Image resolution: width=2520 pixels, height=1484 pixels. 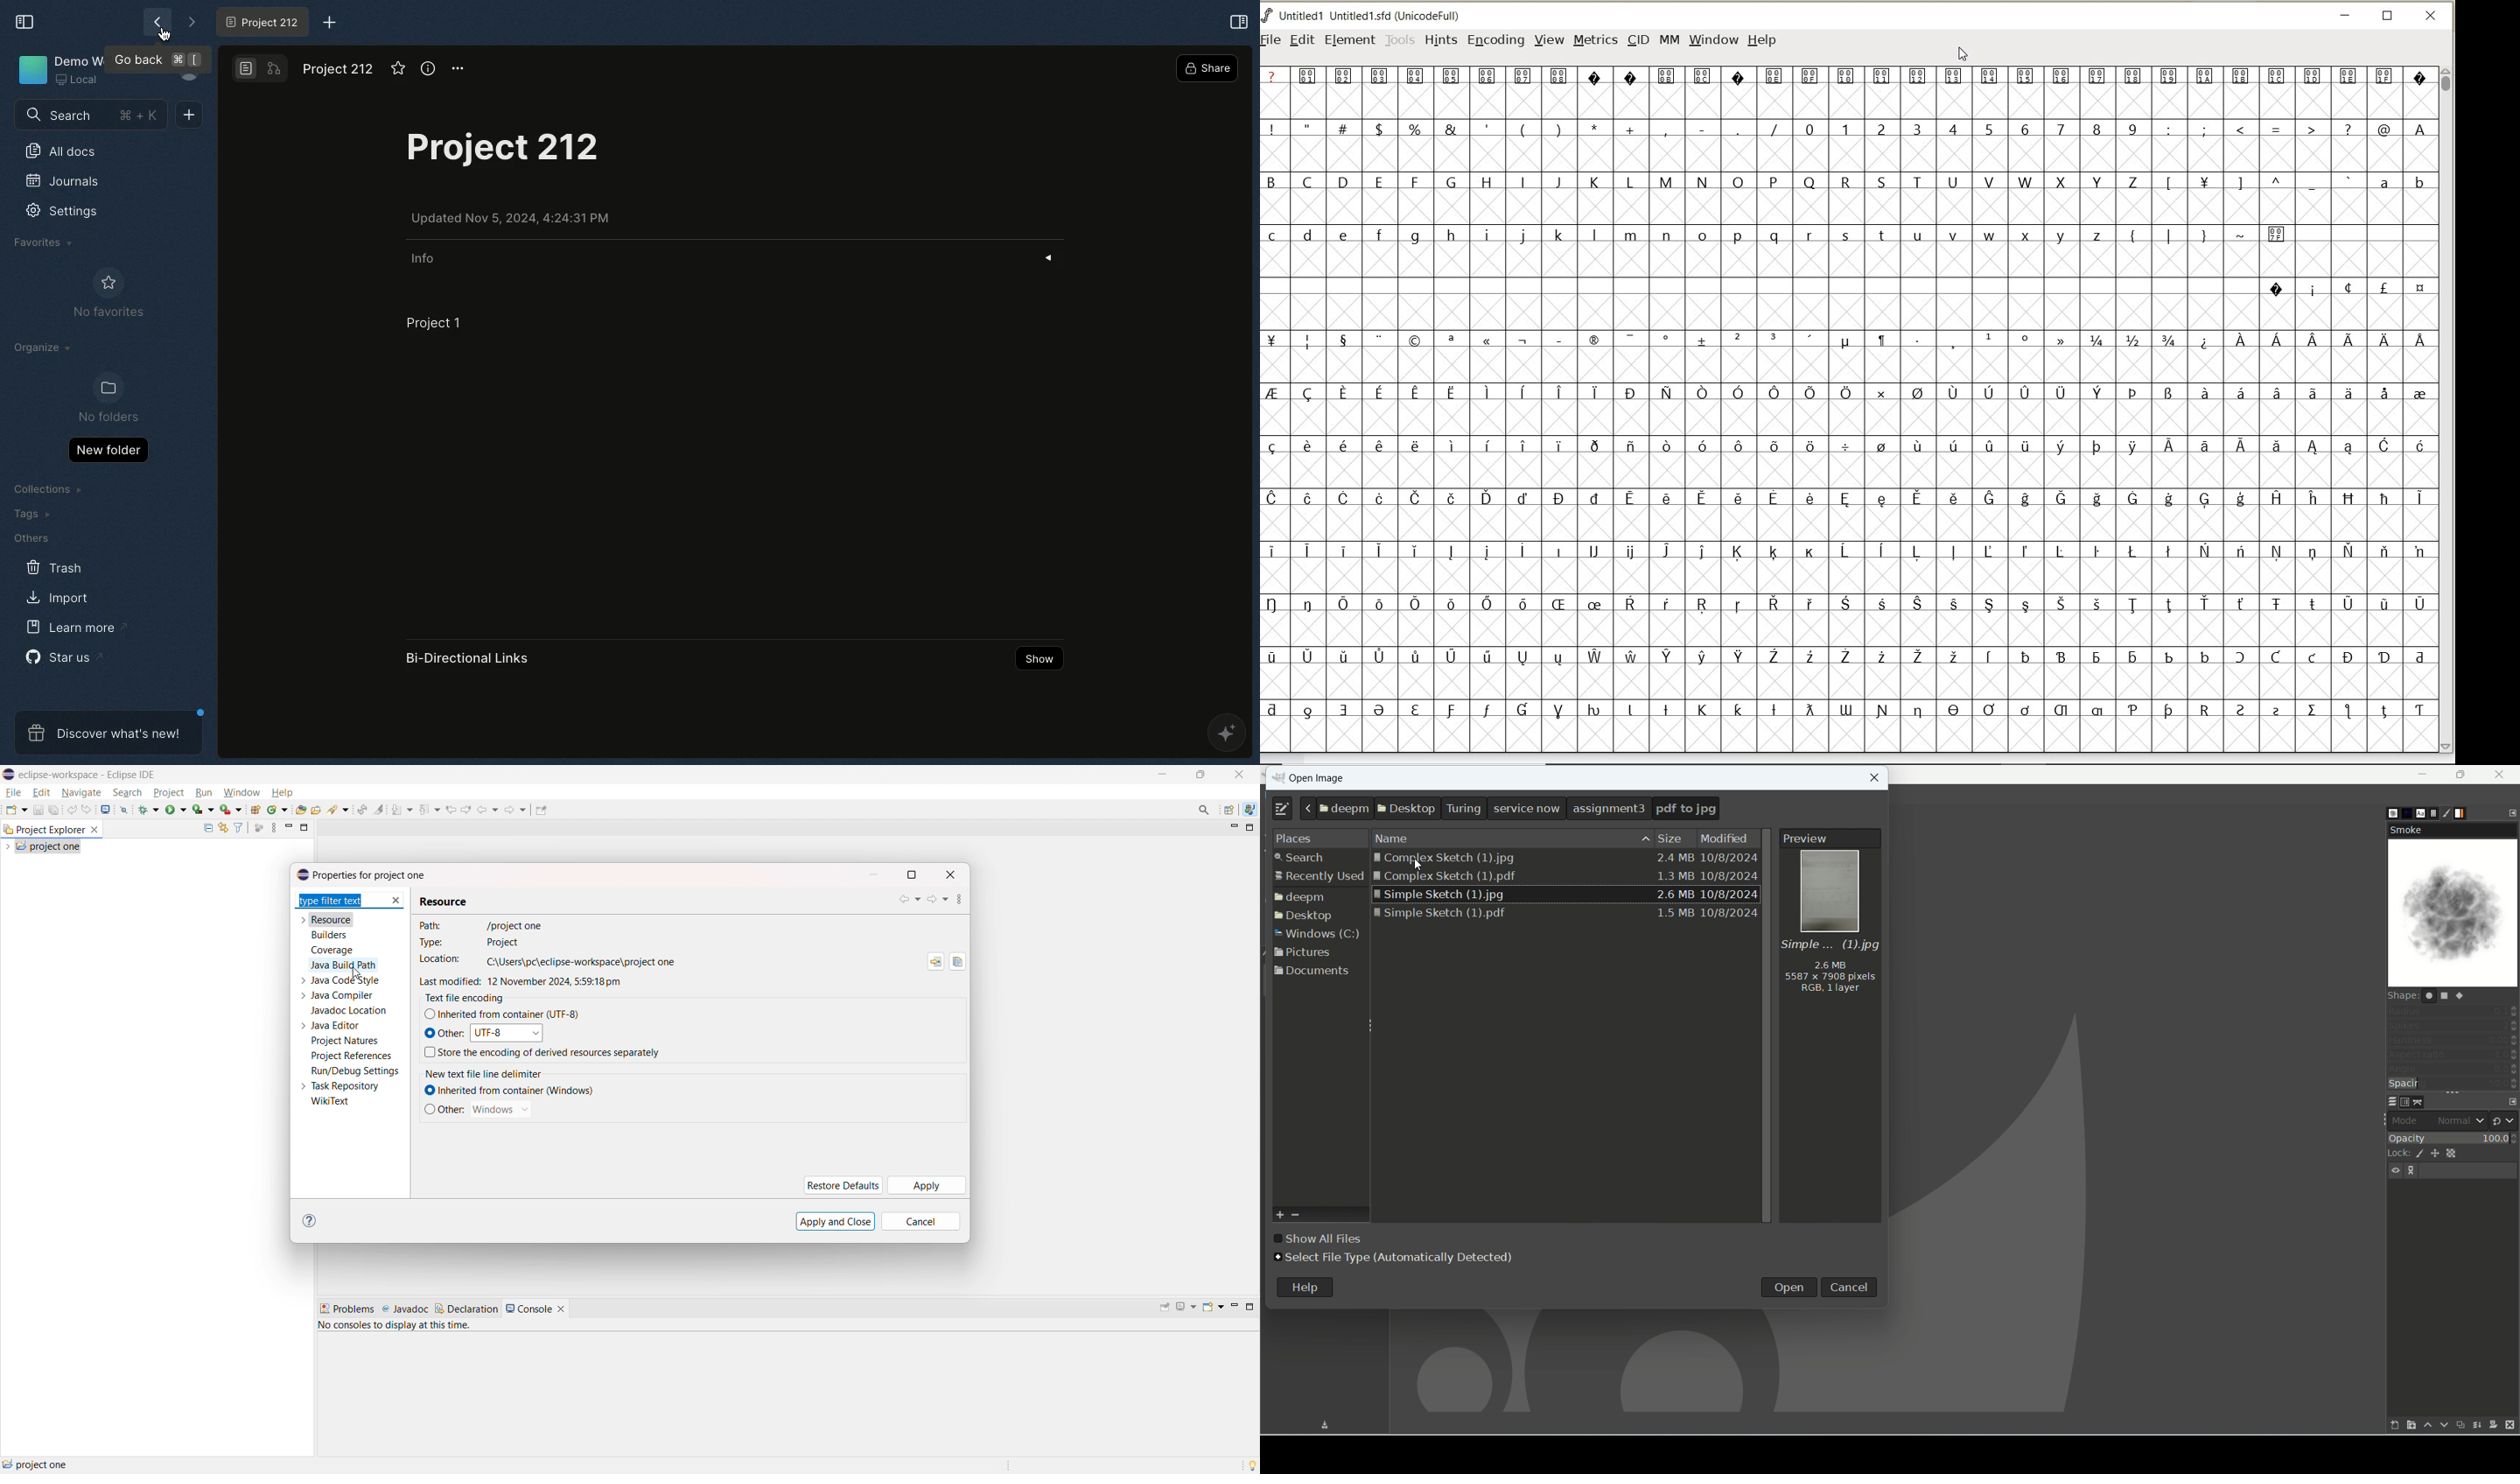 I want to click on builders, so click(x=329, y=935).